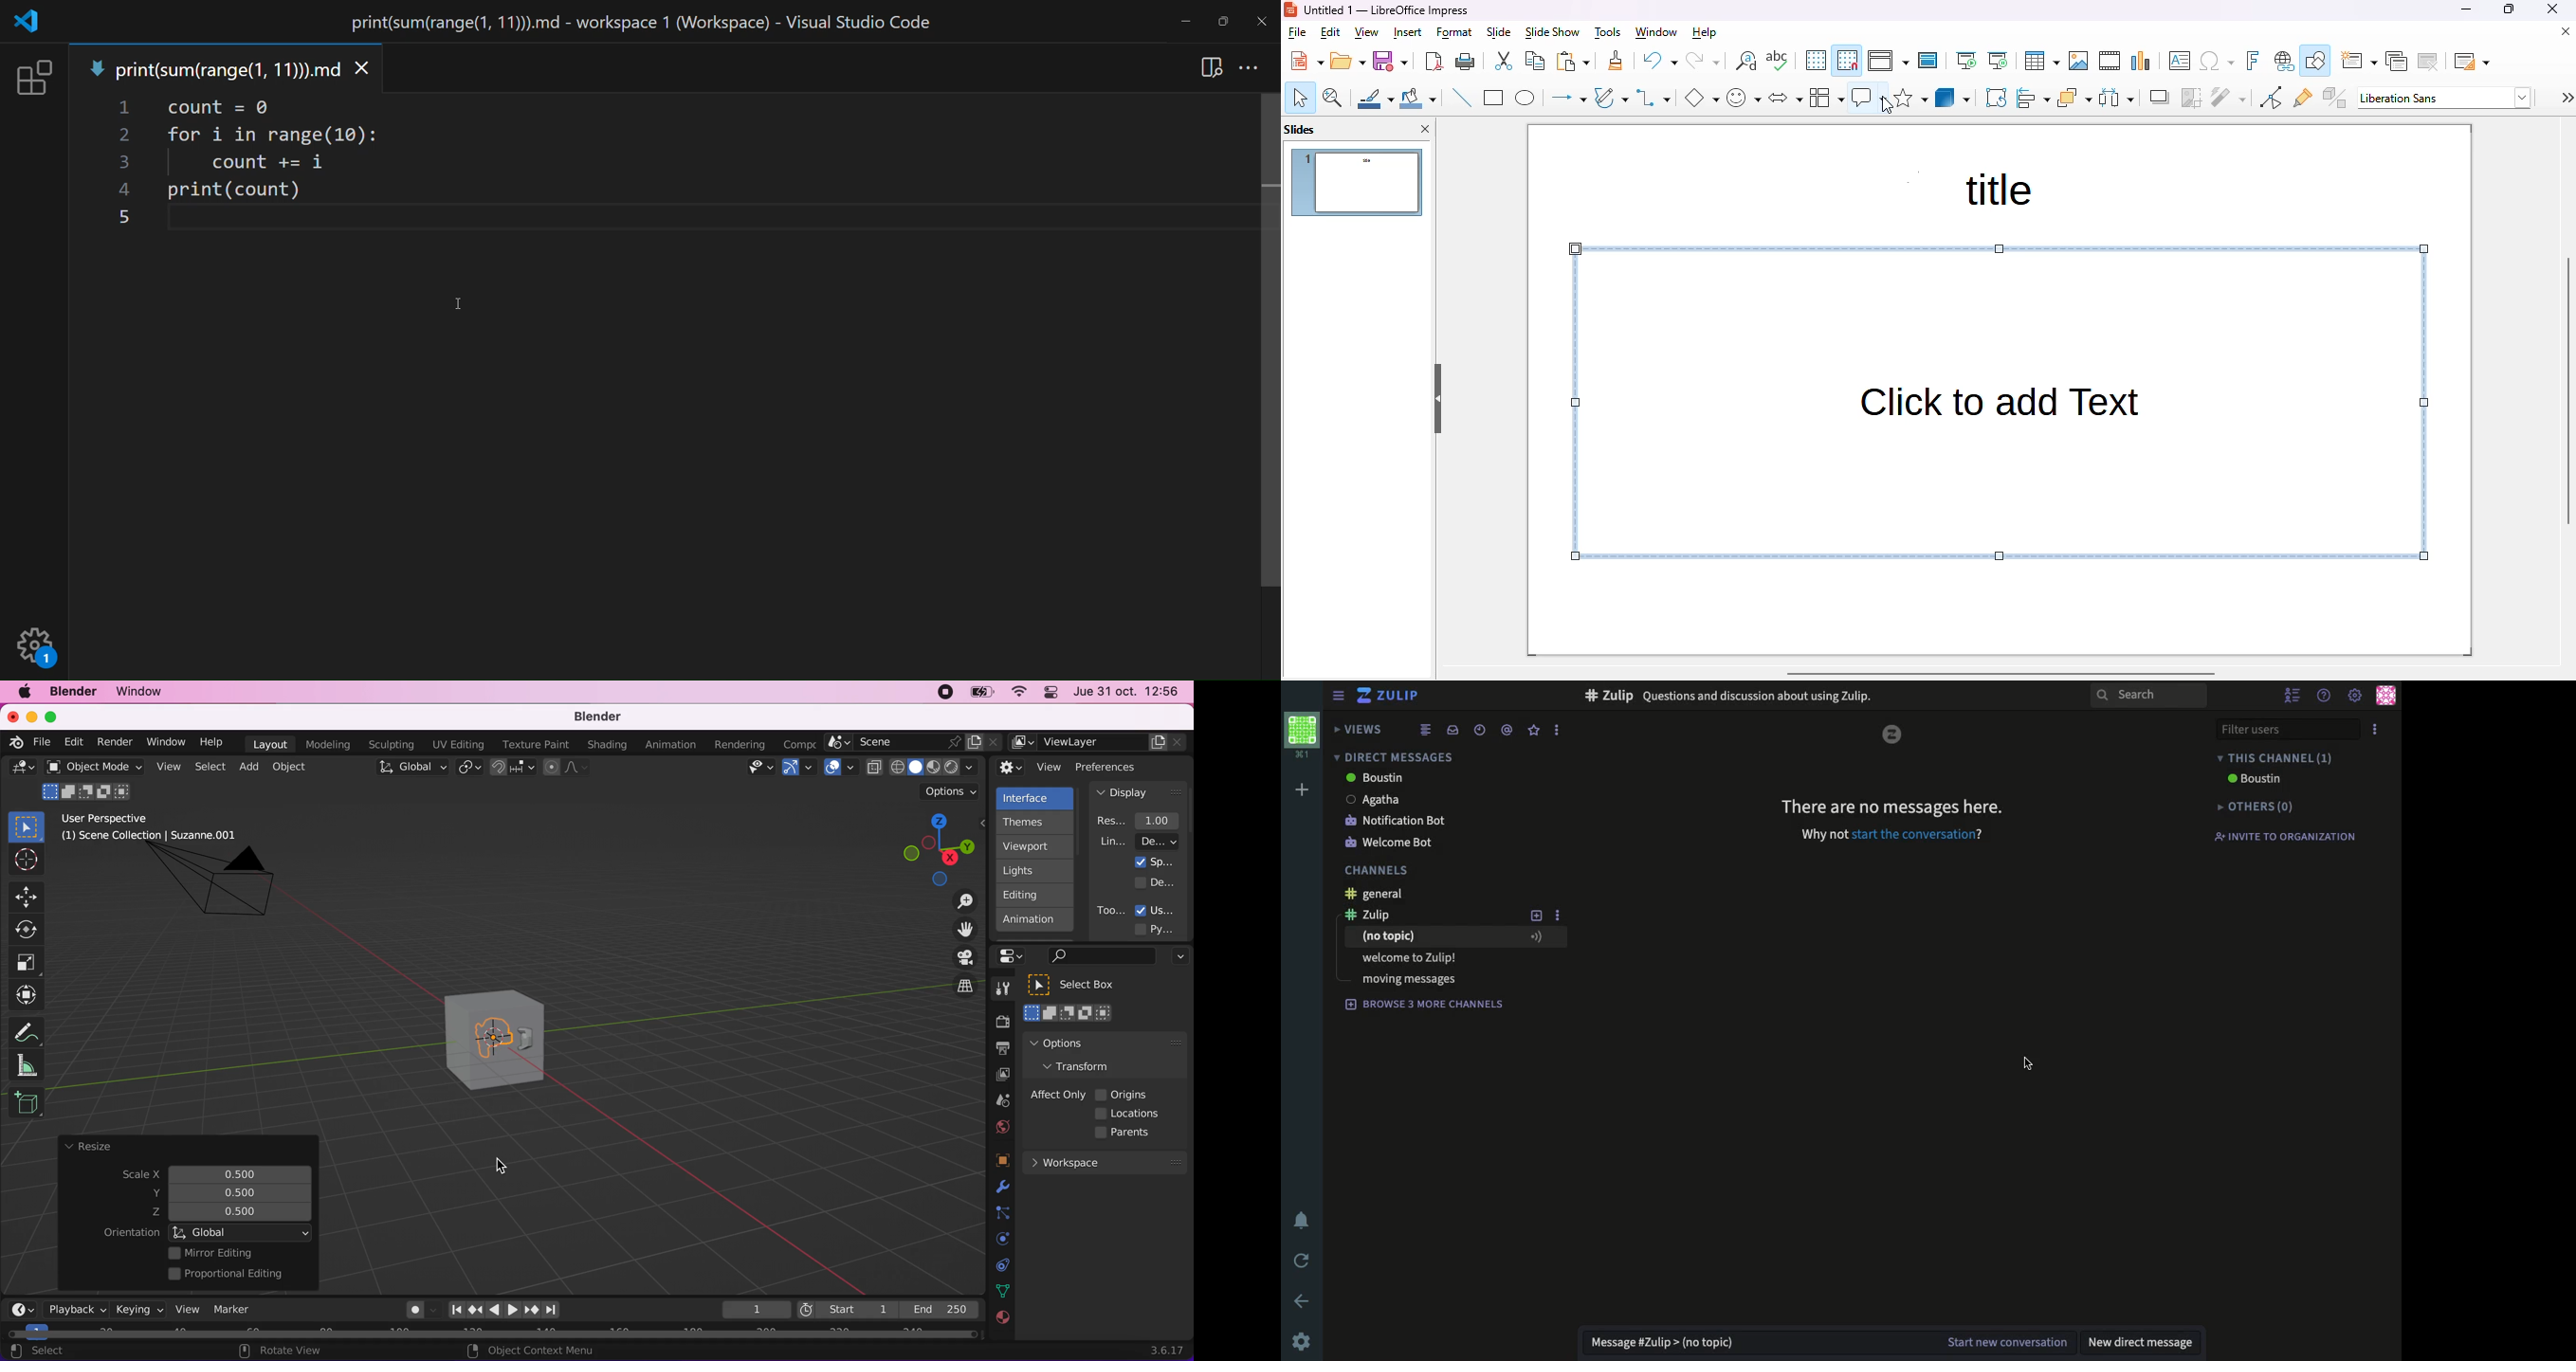 The width and height of the screenshot is (2576, 1372). I want to click on active workspace, so click(797, 743).